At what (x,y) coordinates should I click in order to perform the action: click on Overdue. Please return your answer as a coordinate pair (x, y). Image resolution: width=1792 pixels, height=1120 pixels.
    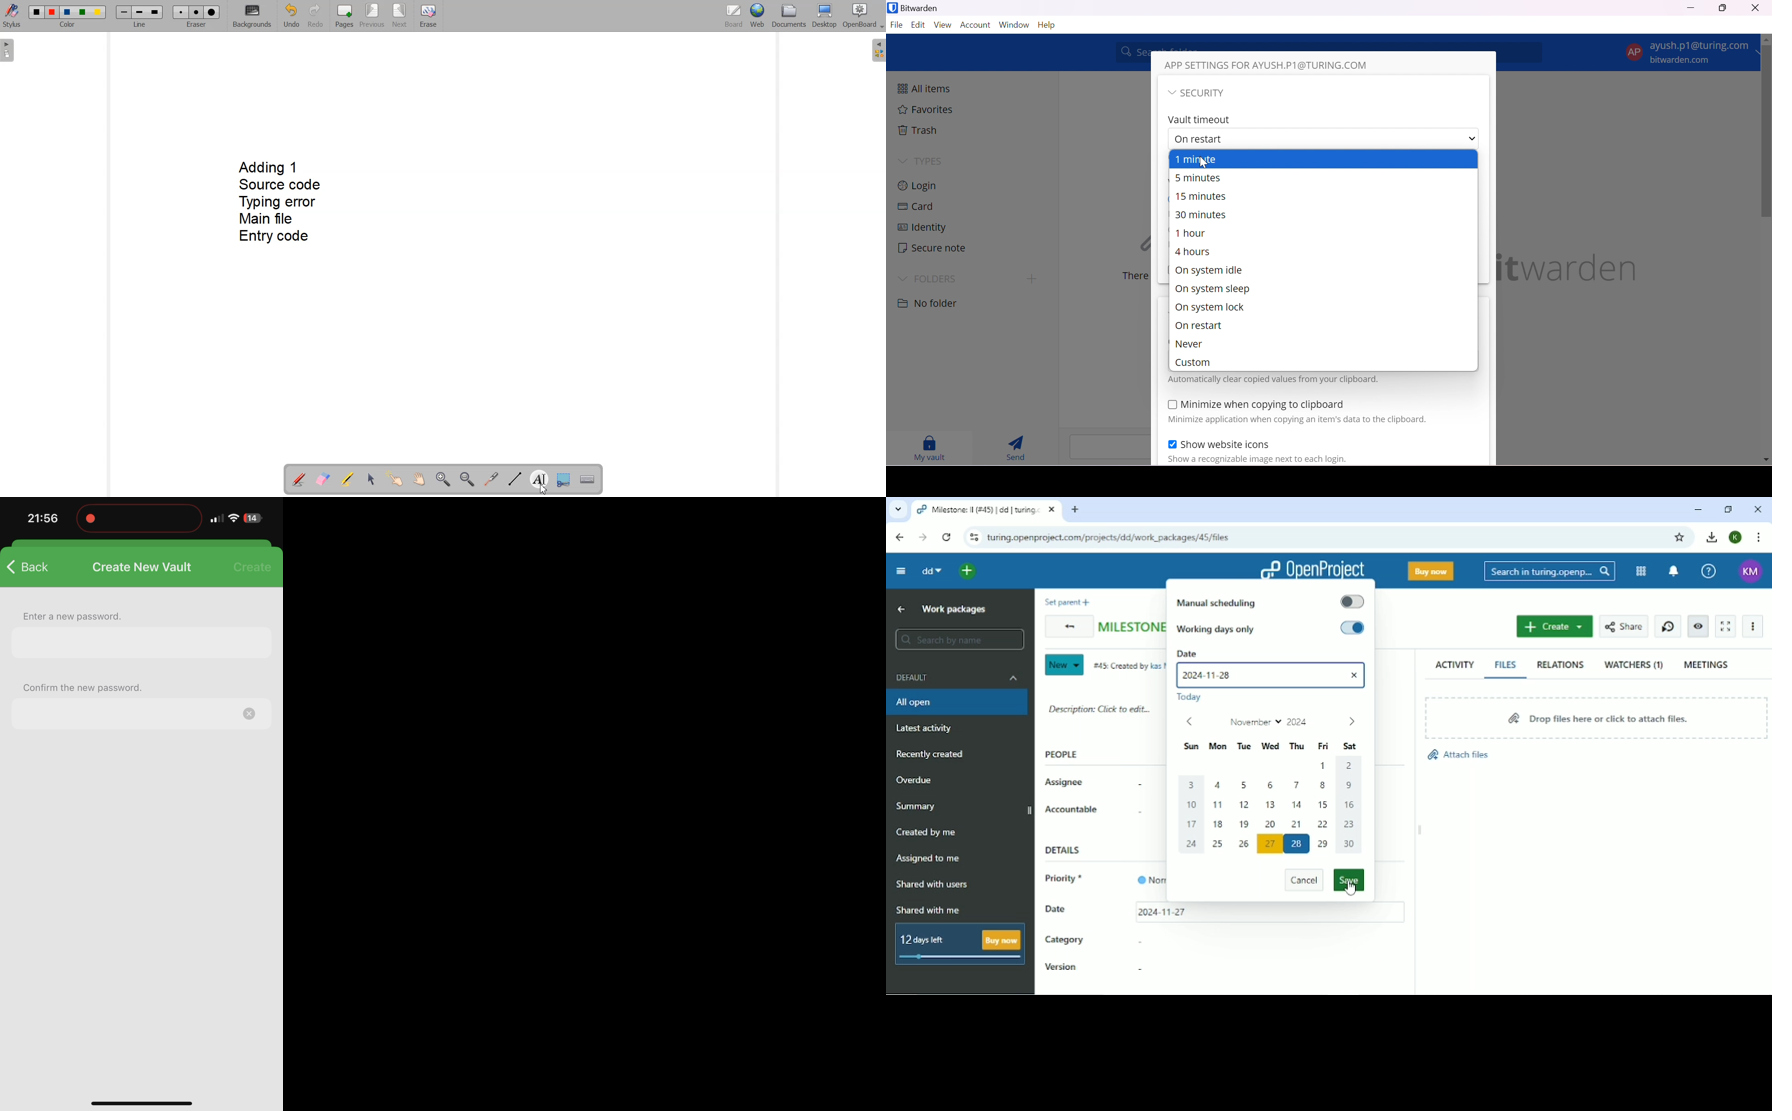
    Looking at the image, I should click on (917, 780).